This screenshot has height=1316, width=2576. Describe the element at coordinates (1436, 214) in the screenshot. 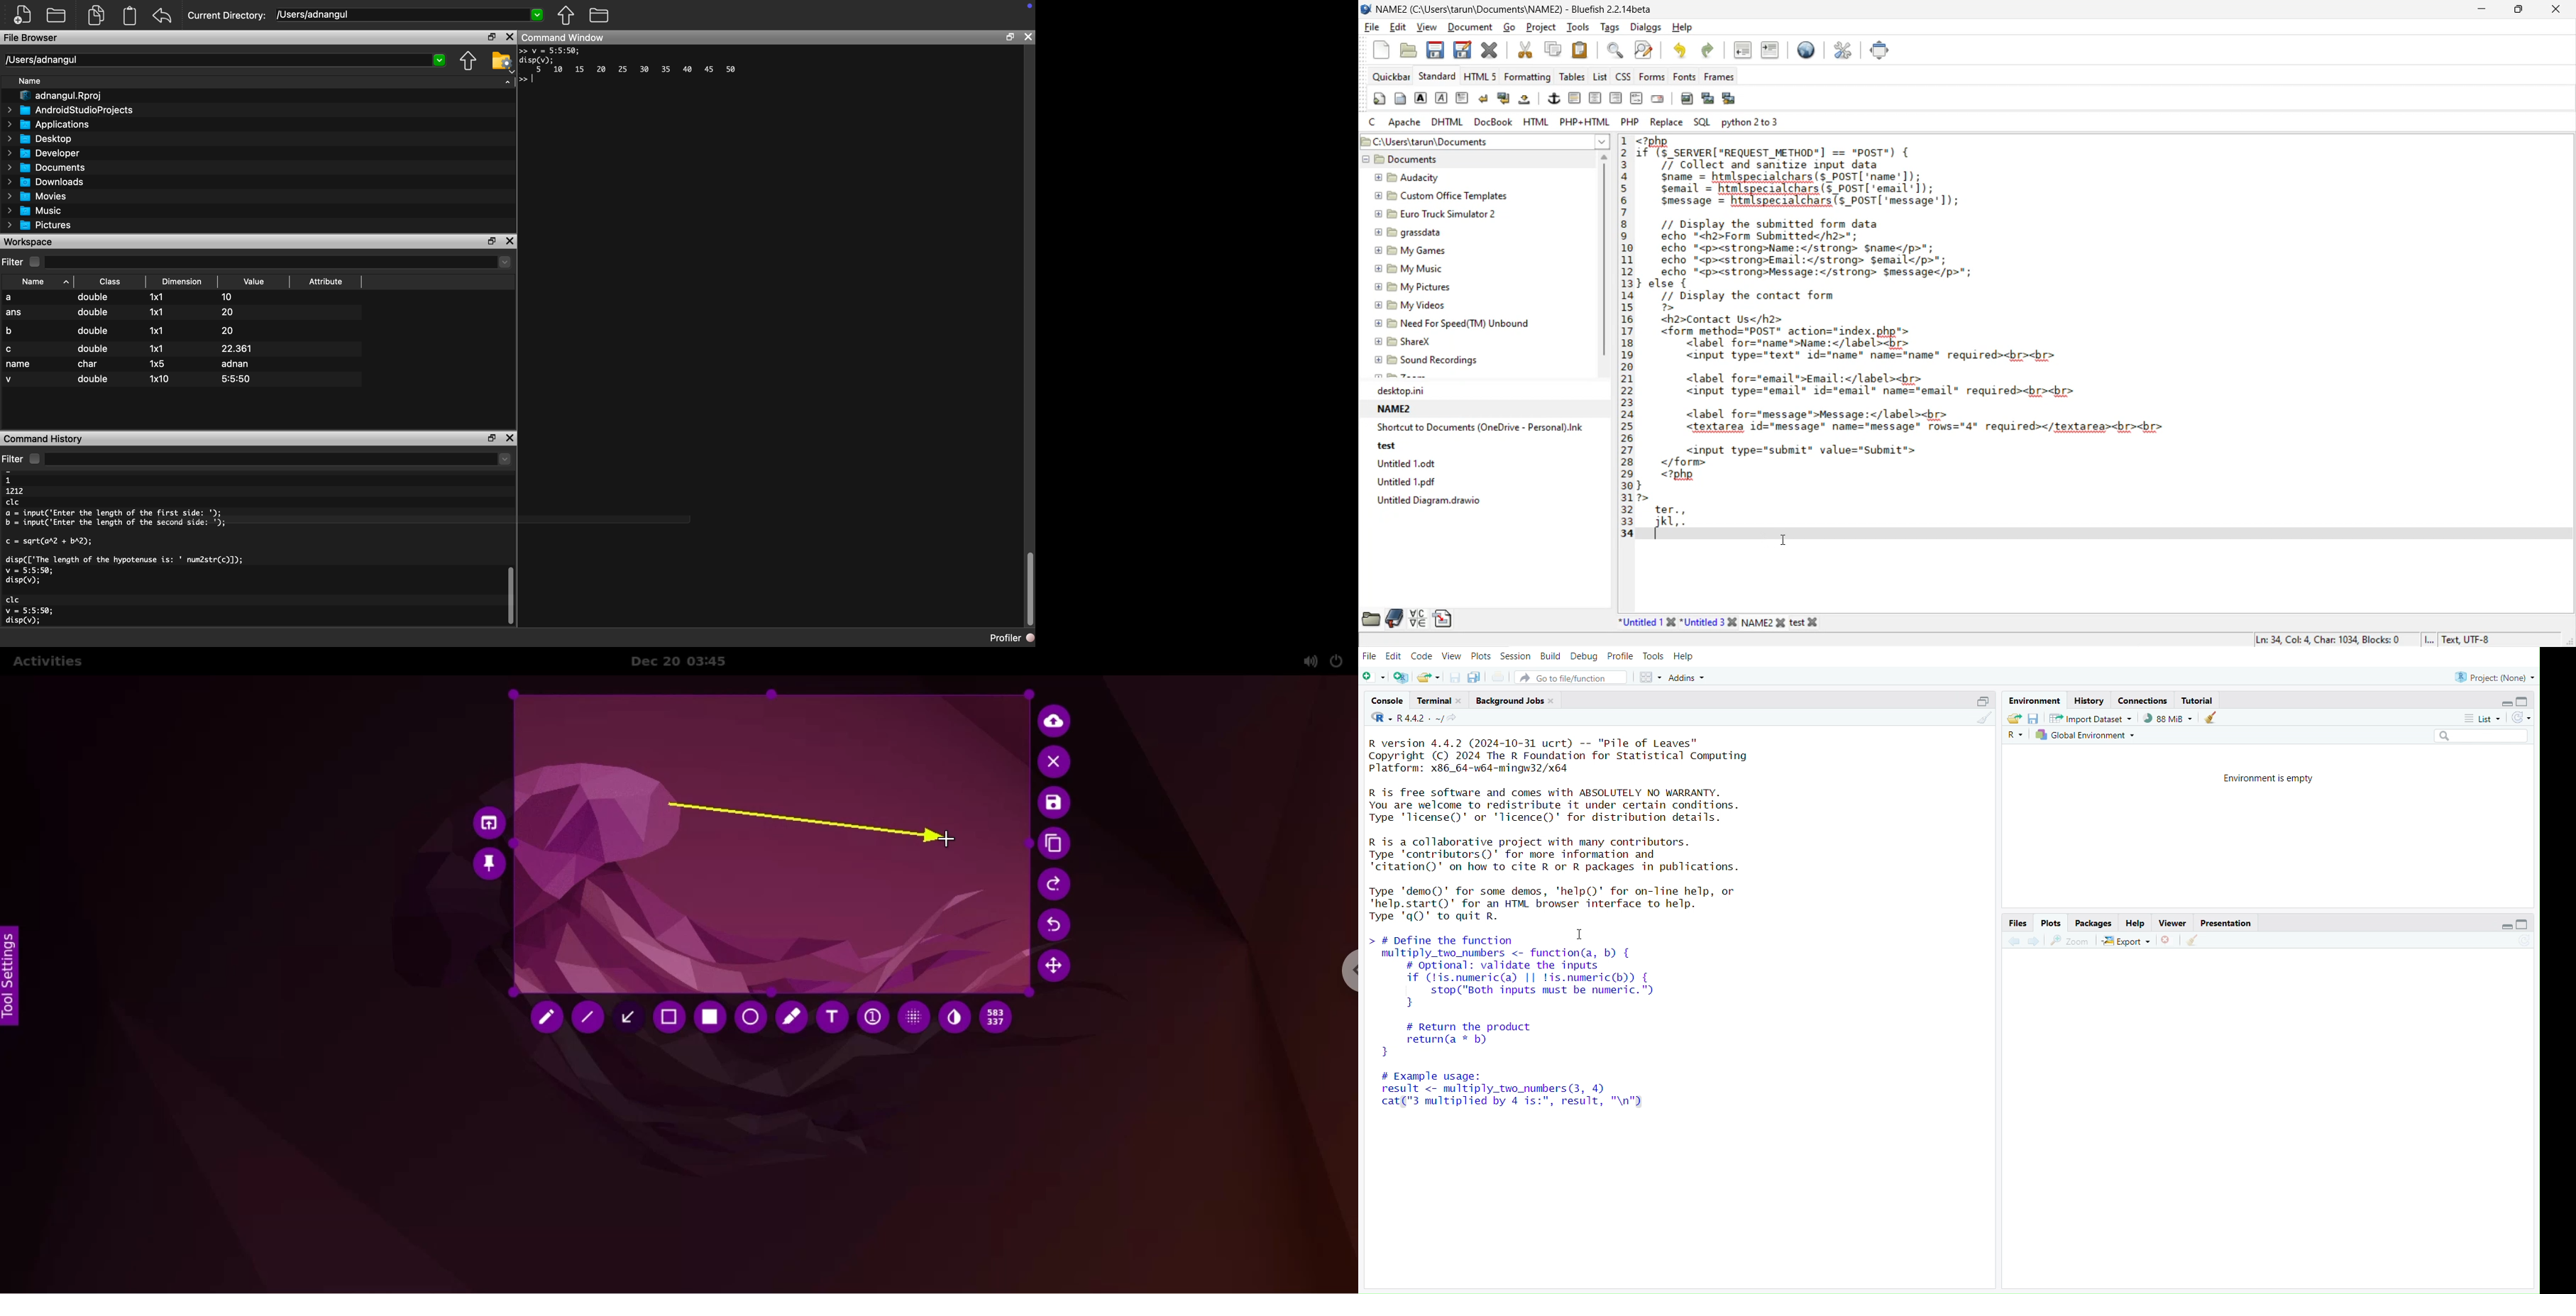

I see `Euro Truck Simulator 2` at that location.